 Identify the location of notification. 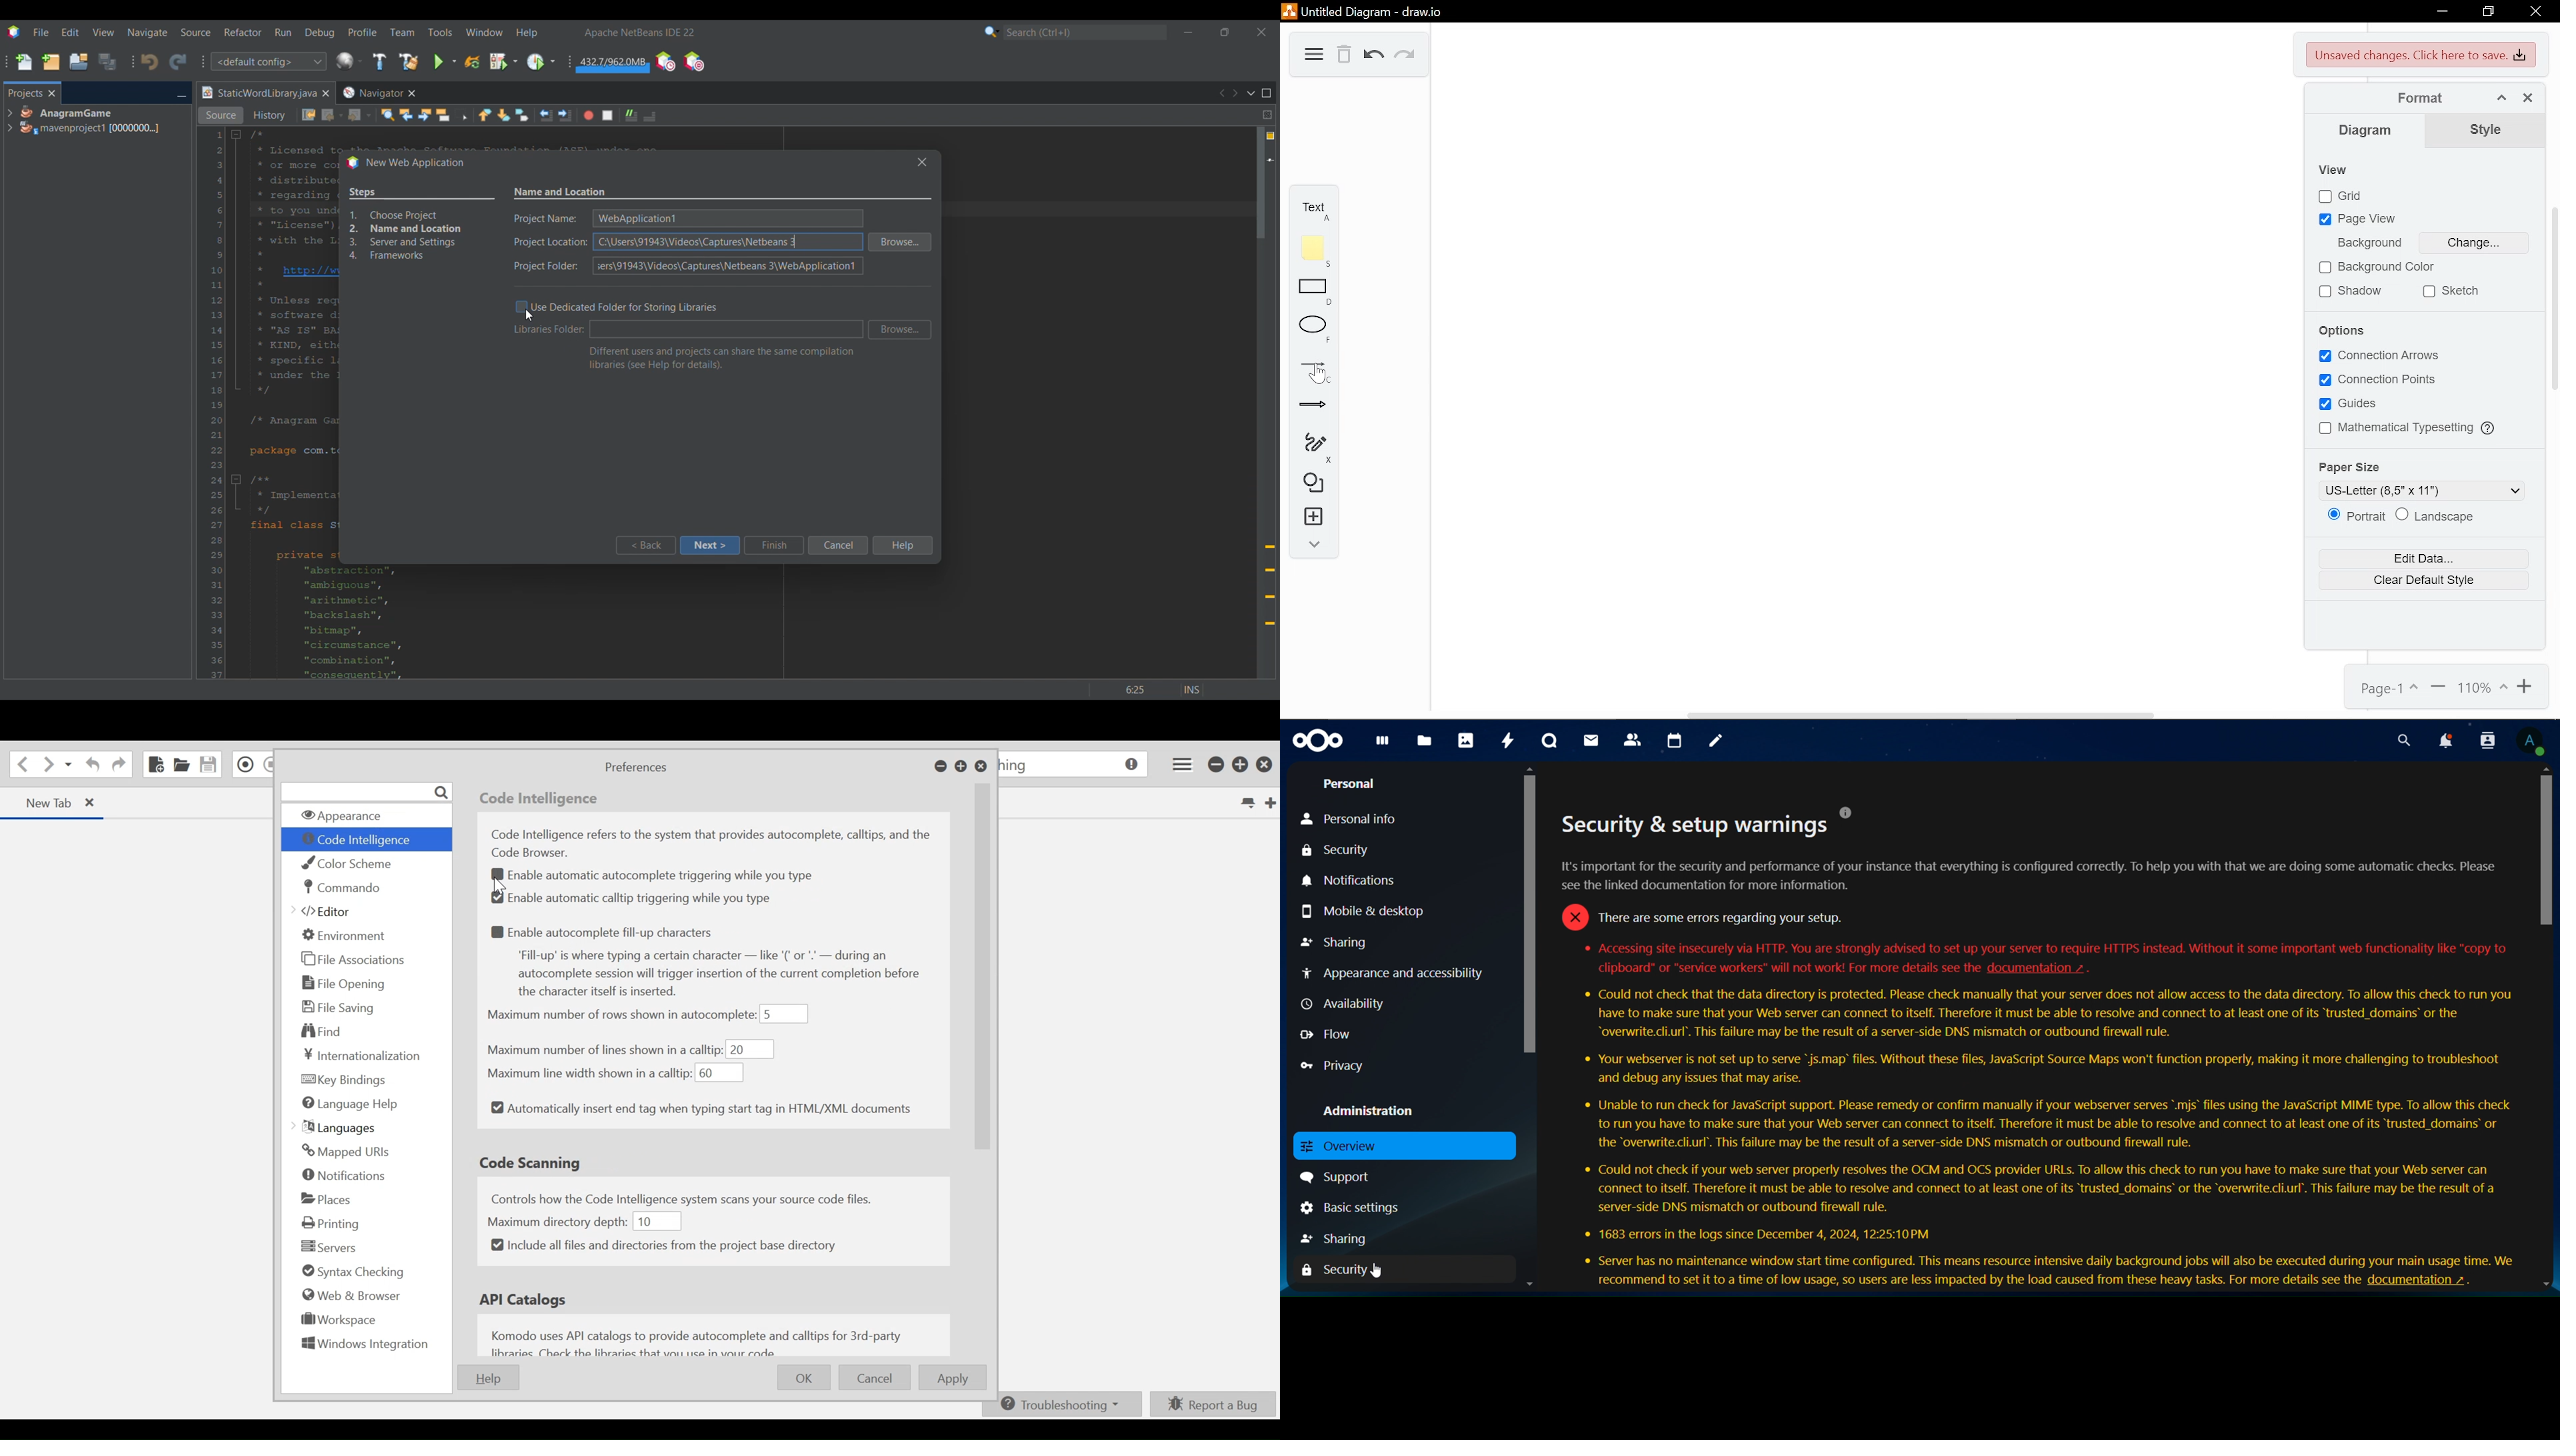
(2445, 741).